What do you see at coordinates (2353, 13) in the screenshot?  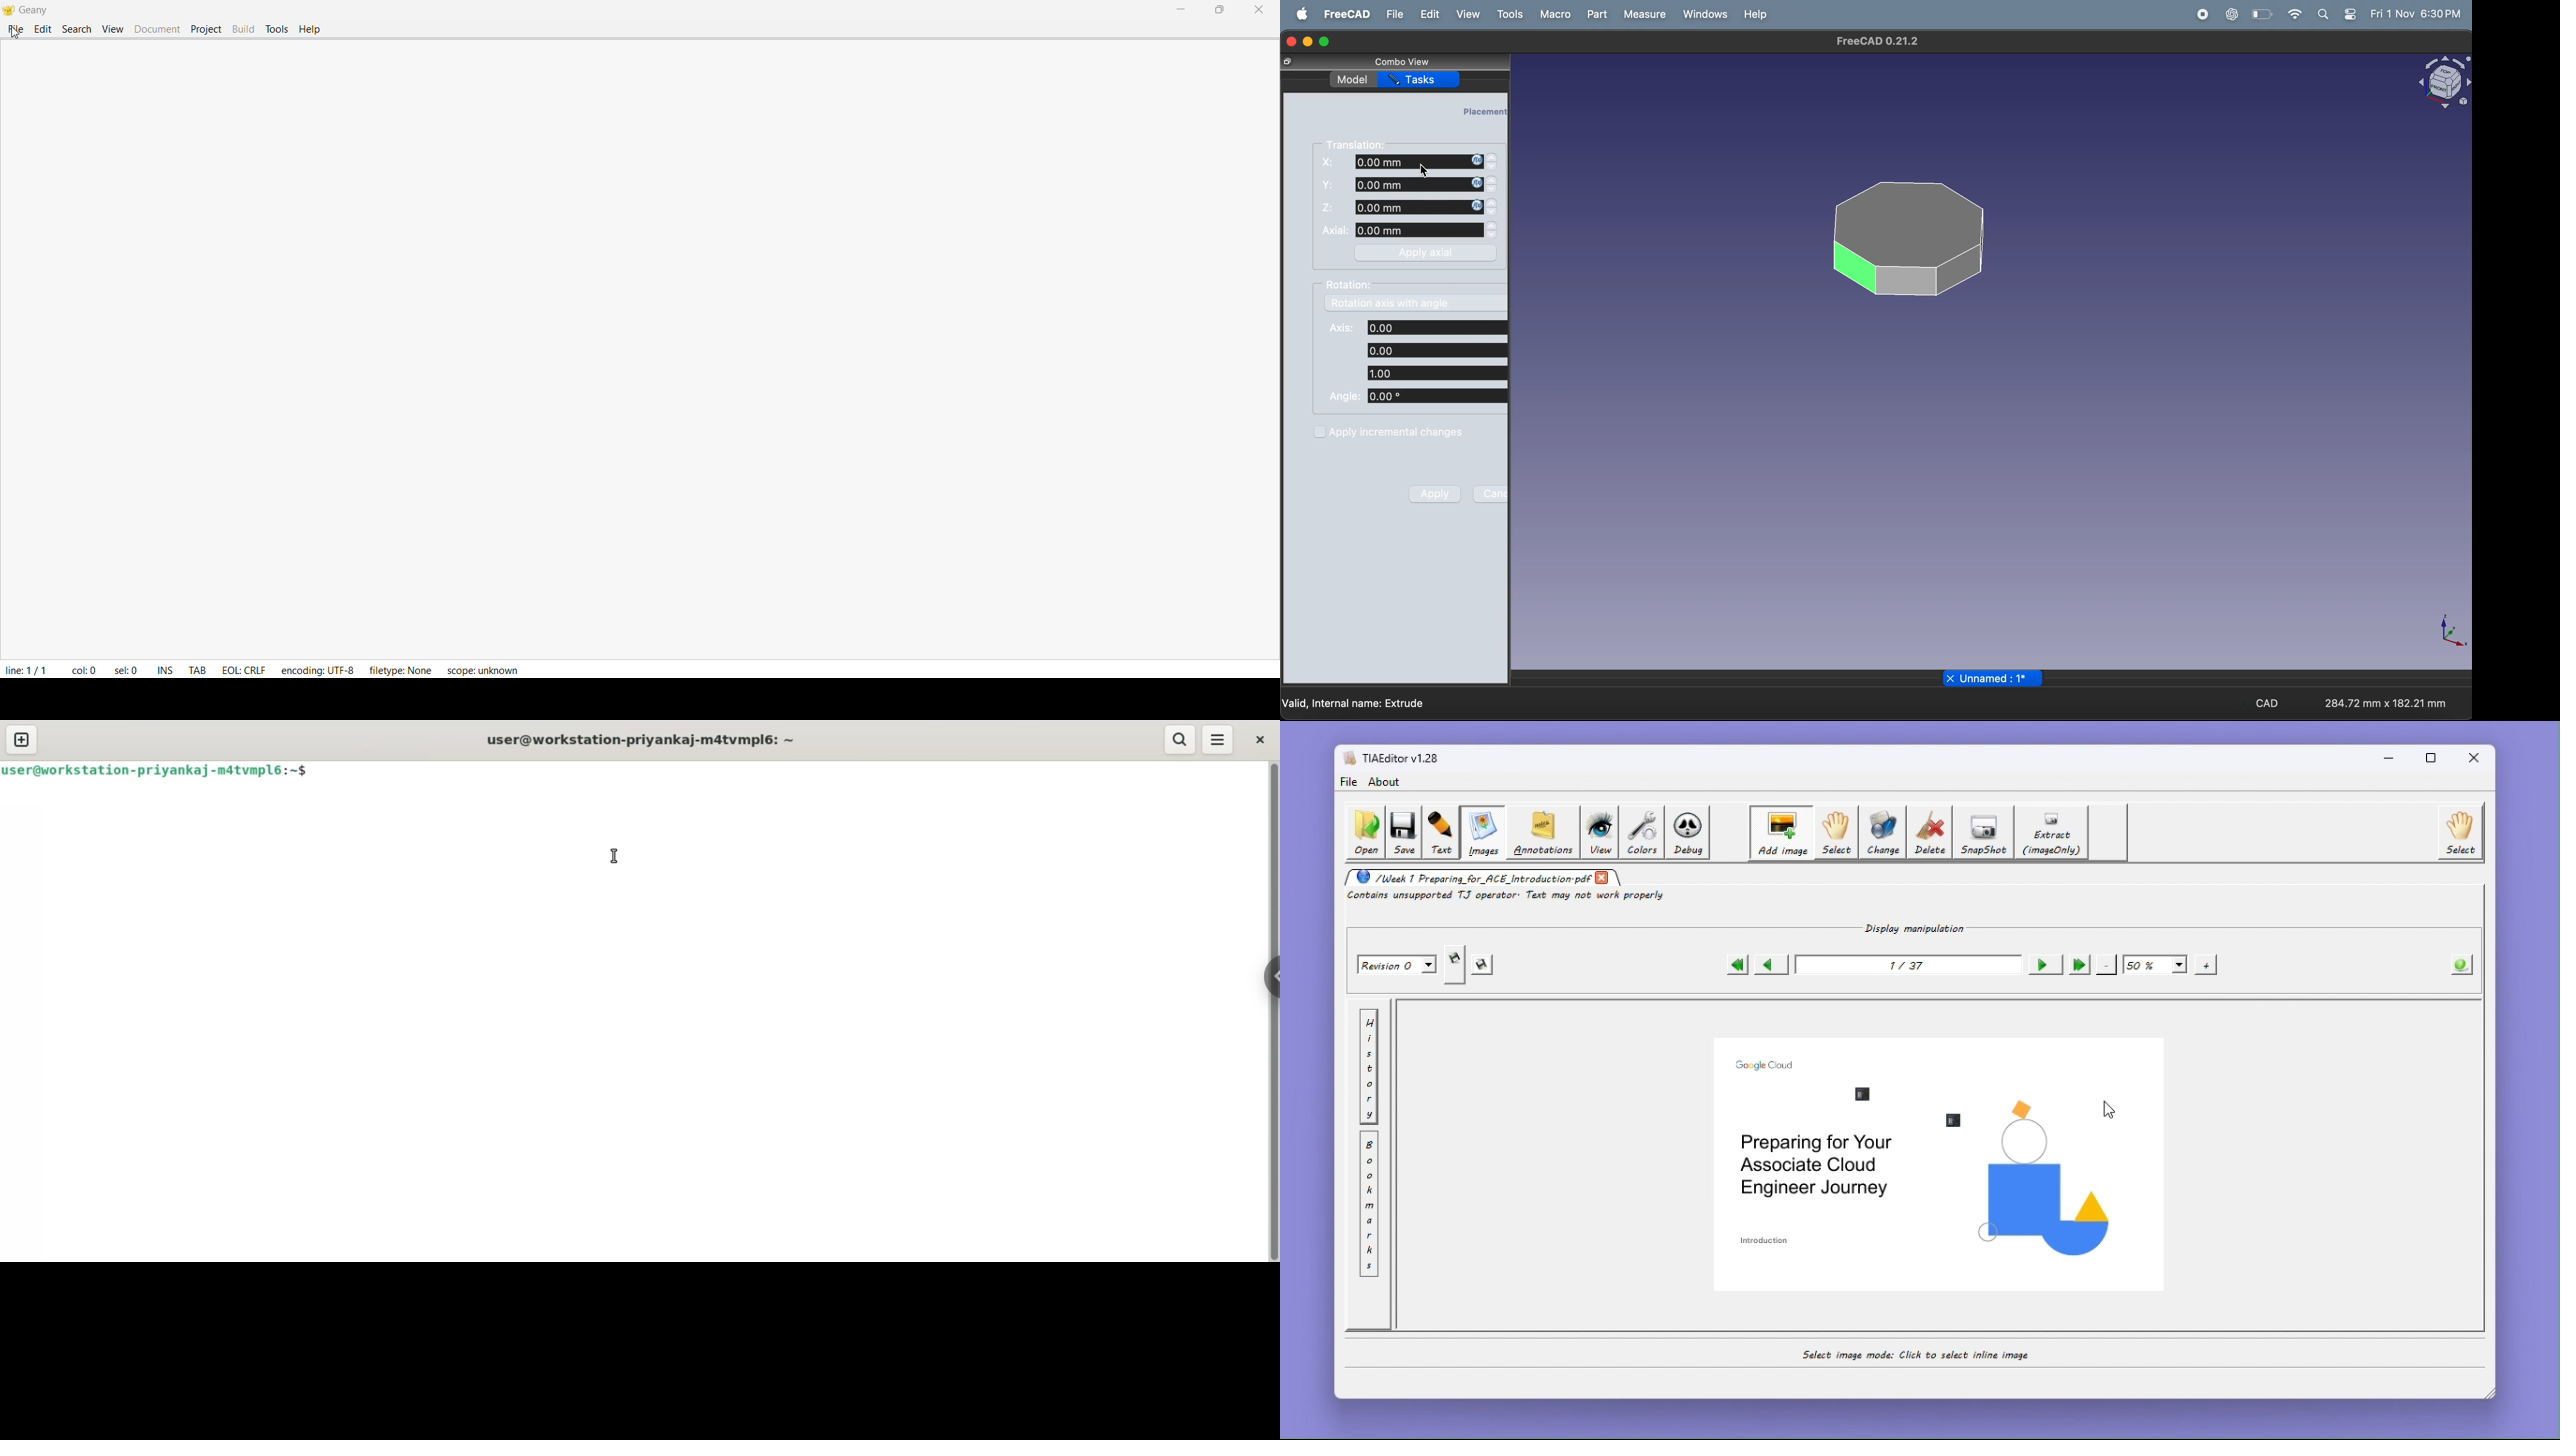 I see `apple widgets` at bounding box center [2353, 13].